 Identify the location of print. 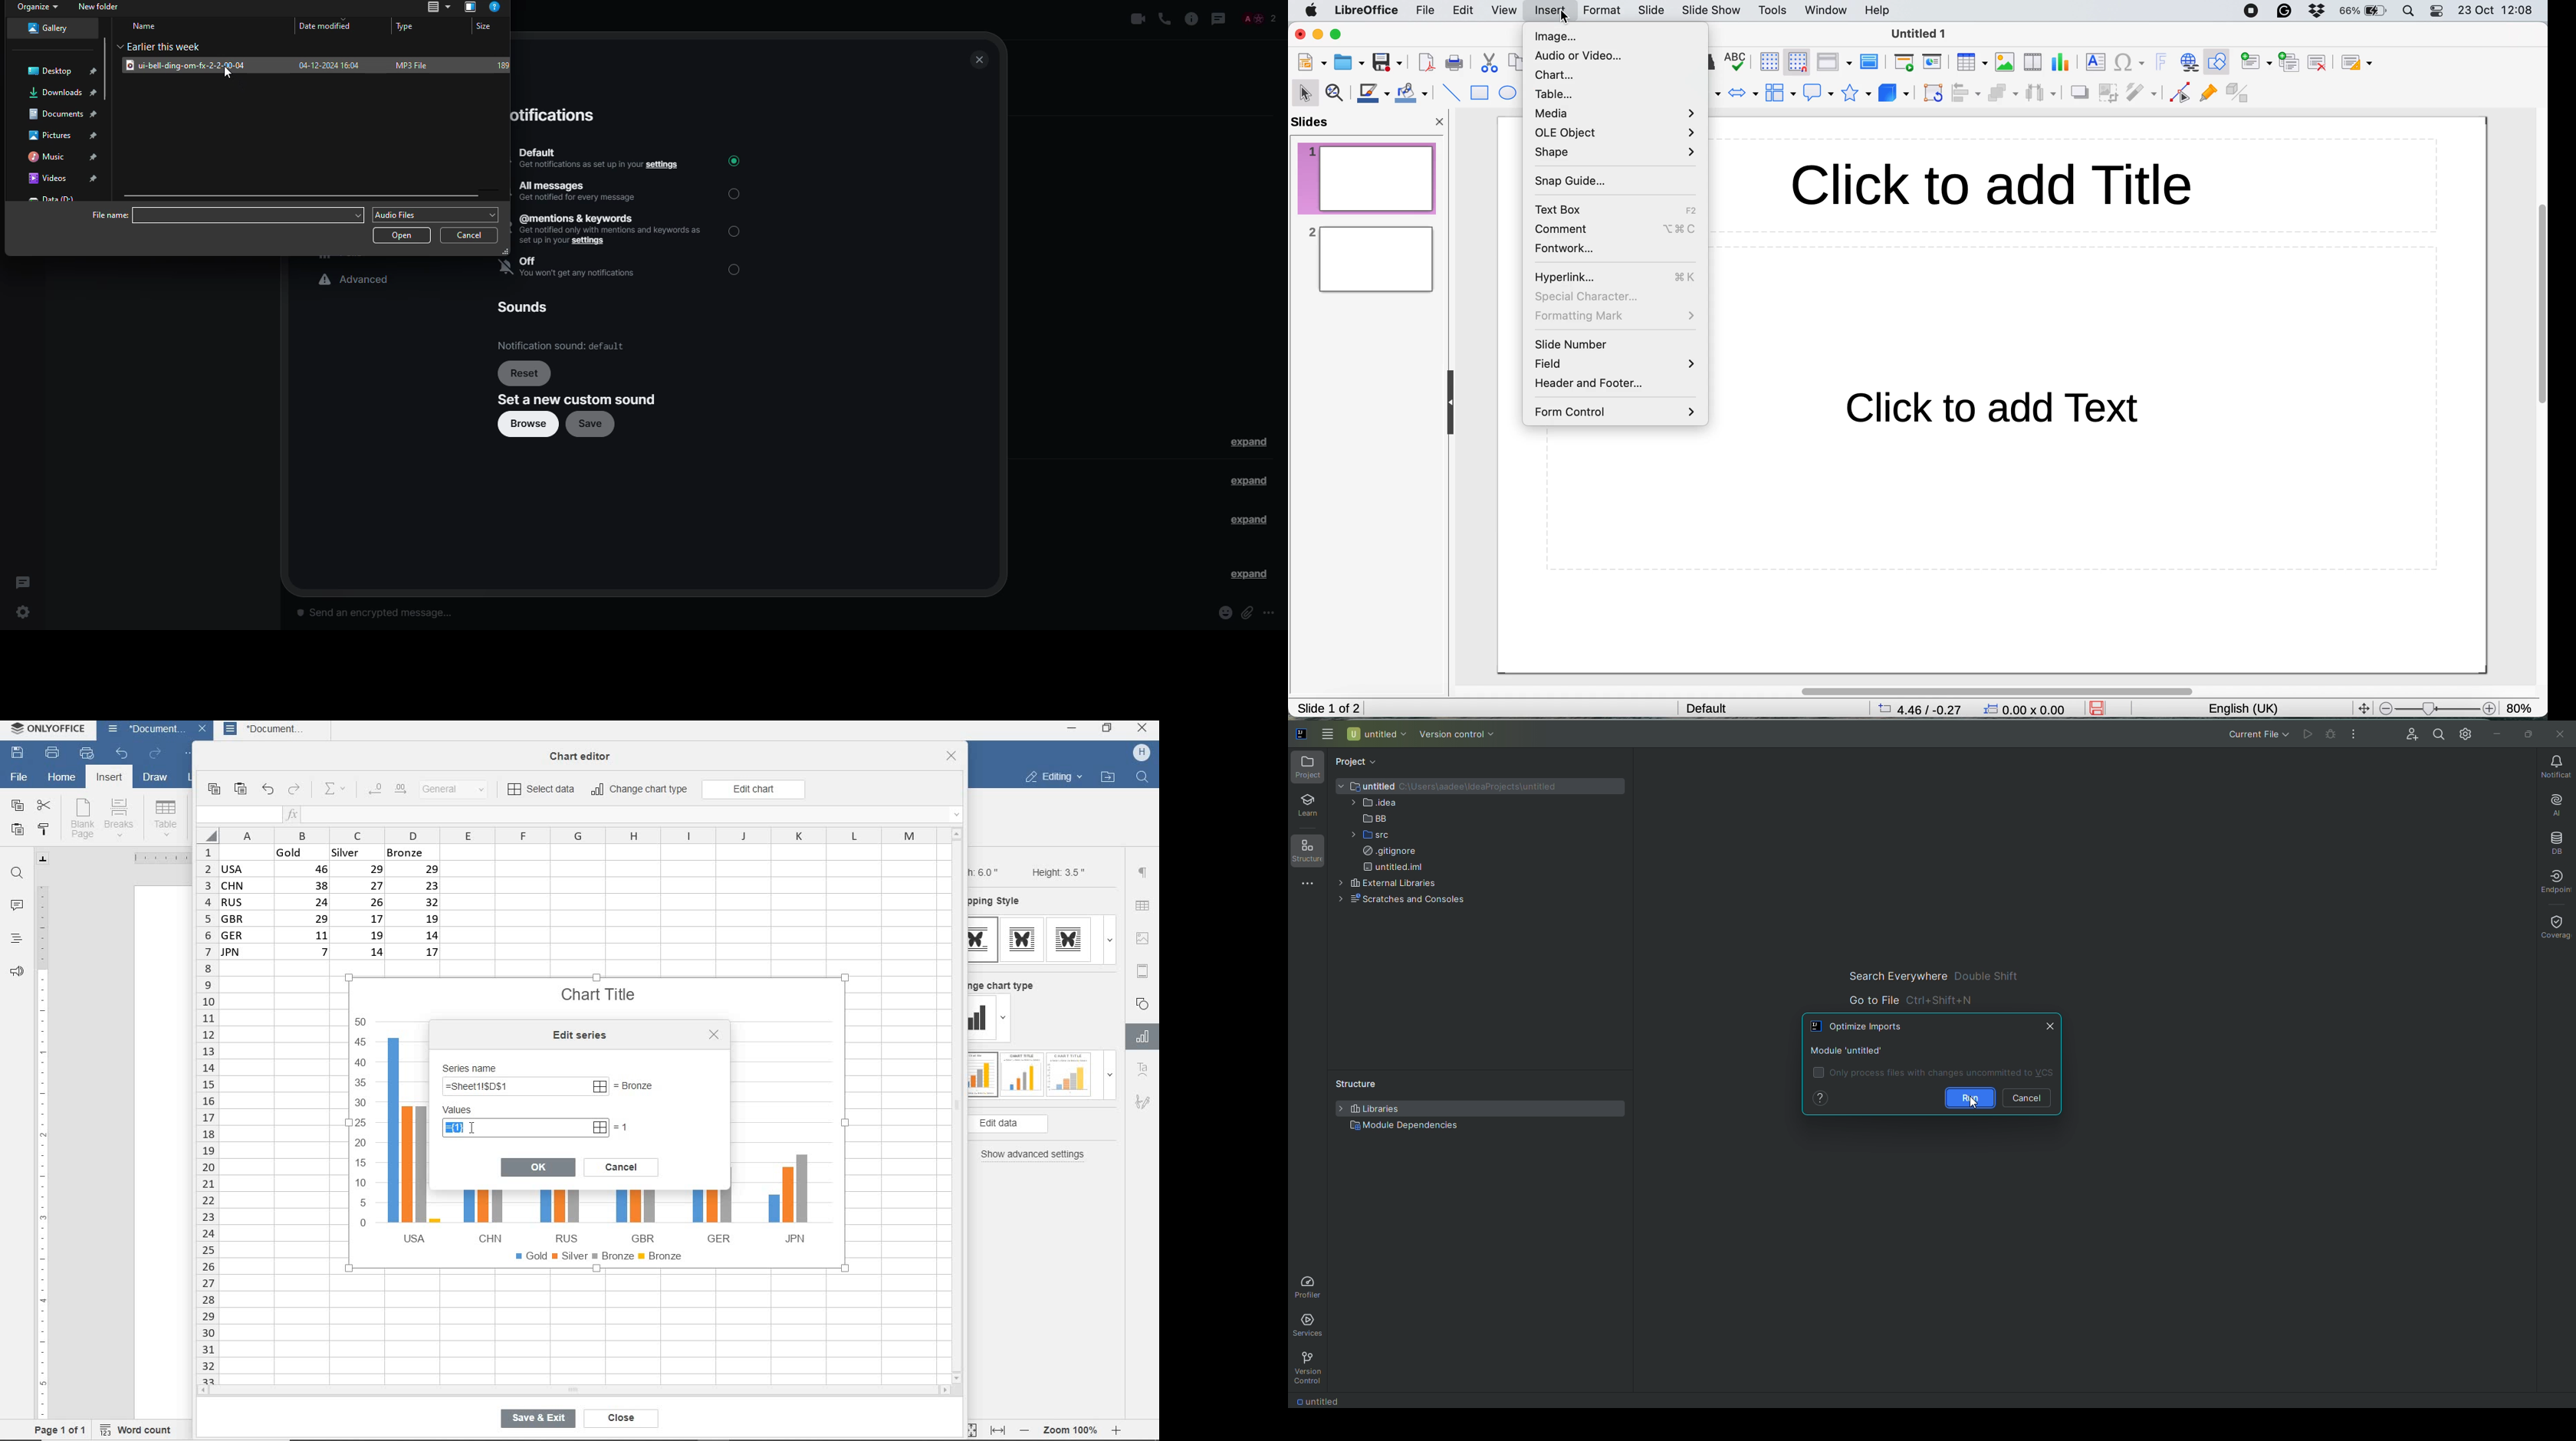
(52, 754).